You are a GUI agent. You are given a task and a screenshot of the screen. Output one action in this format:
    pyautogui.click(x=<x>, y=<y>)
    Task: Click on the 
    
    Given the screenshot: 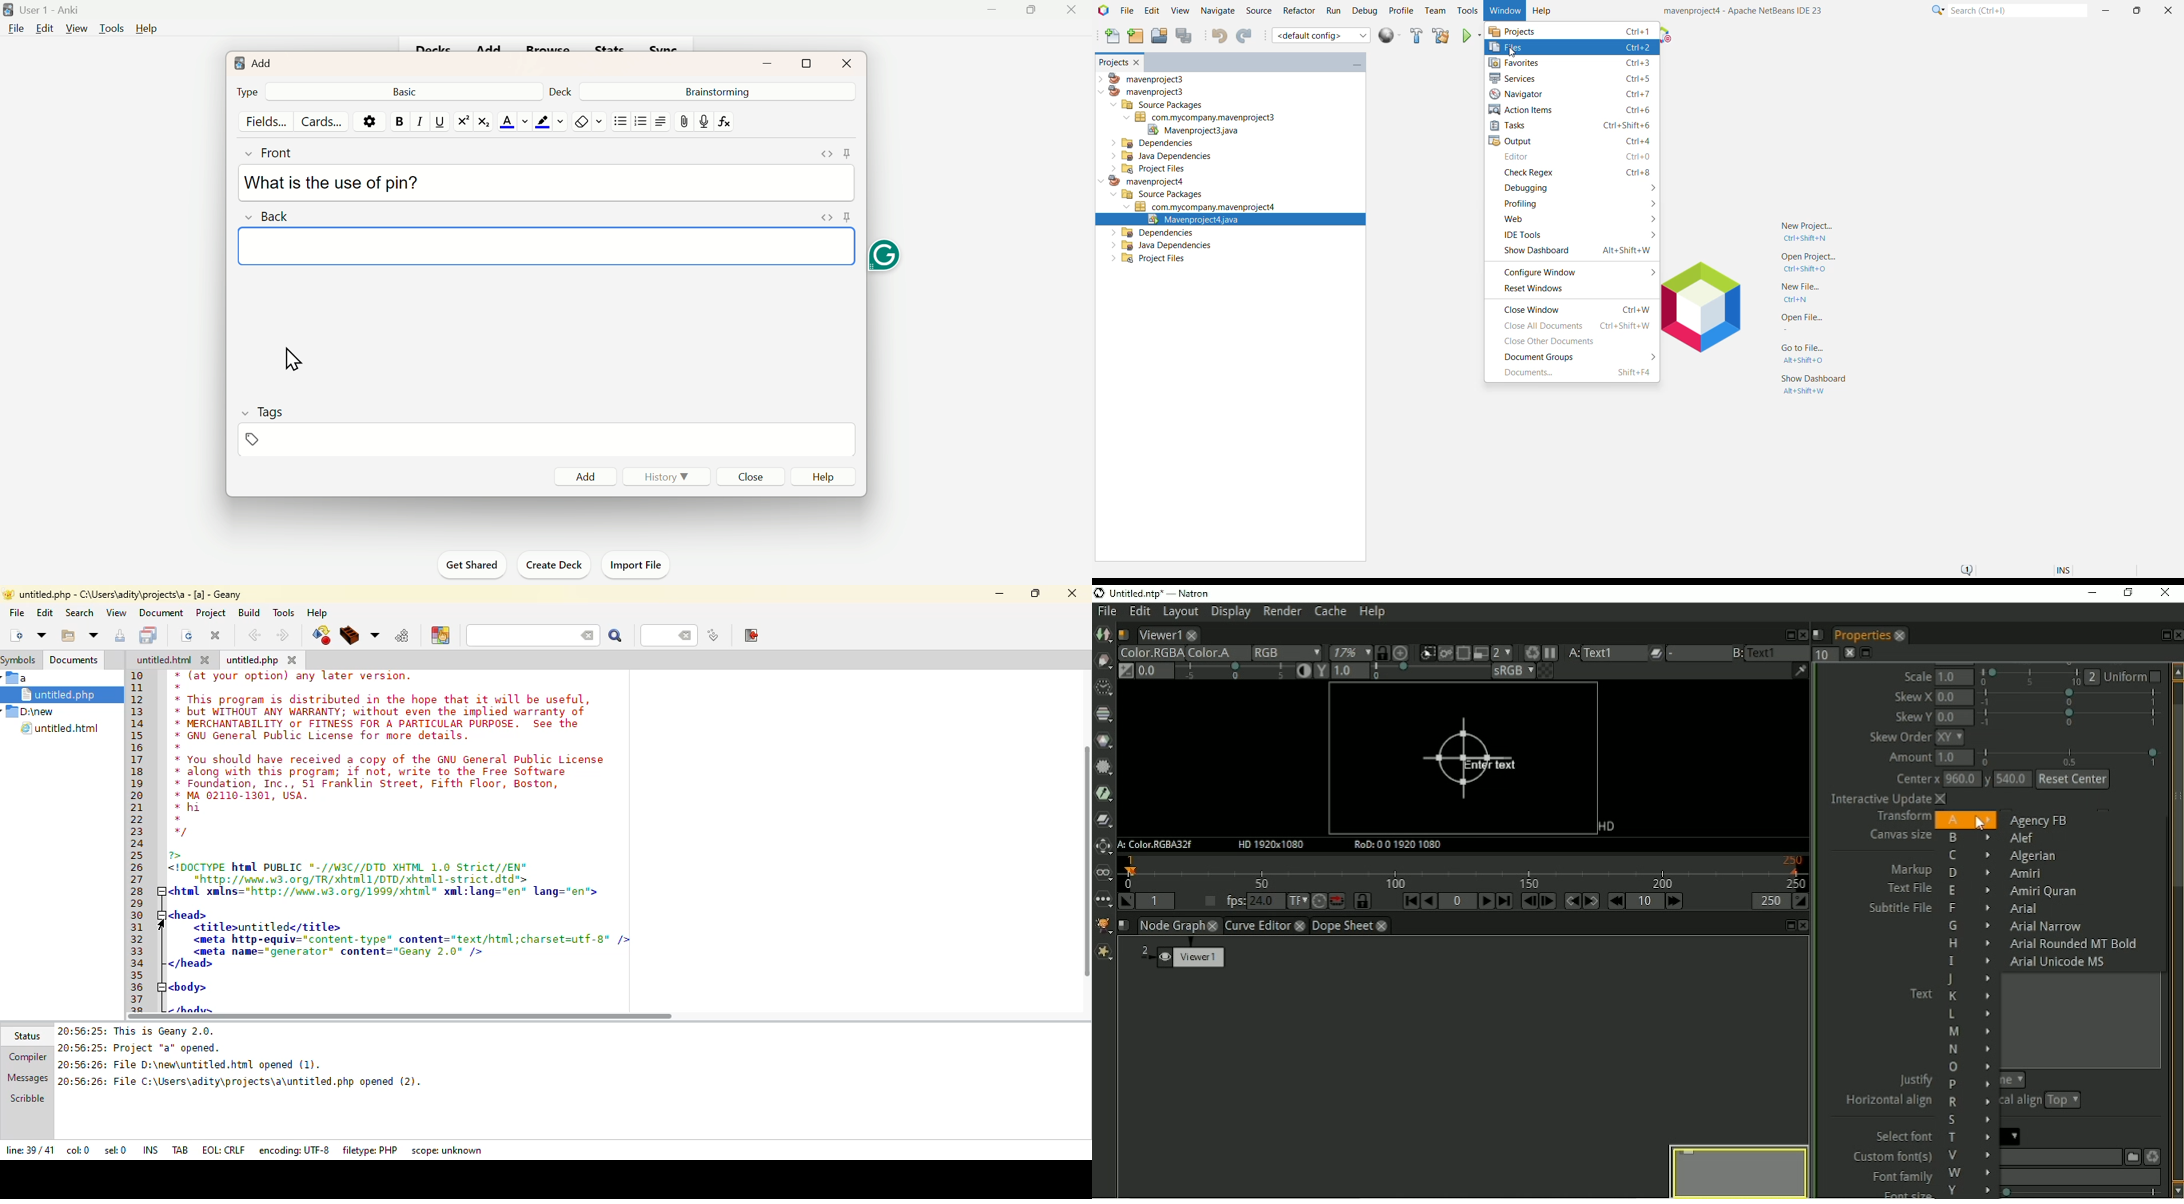 What is the action you would take?
    pyautogui.click(x=253, y=93)
    